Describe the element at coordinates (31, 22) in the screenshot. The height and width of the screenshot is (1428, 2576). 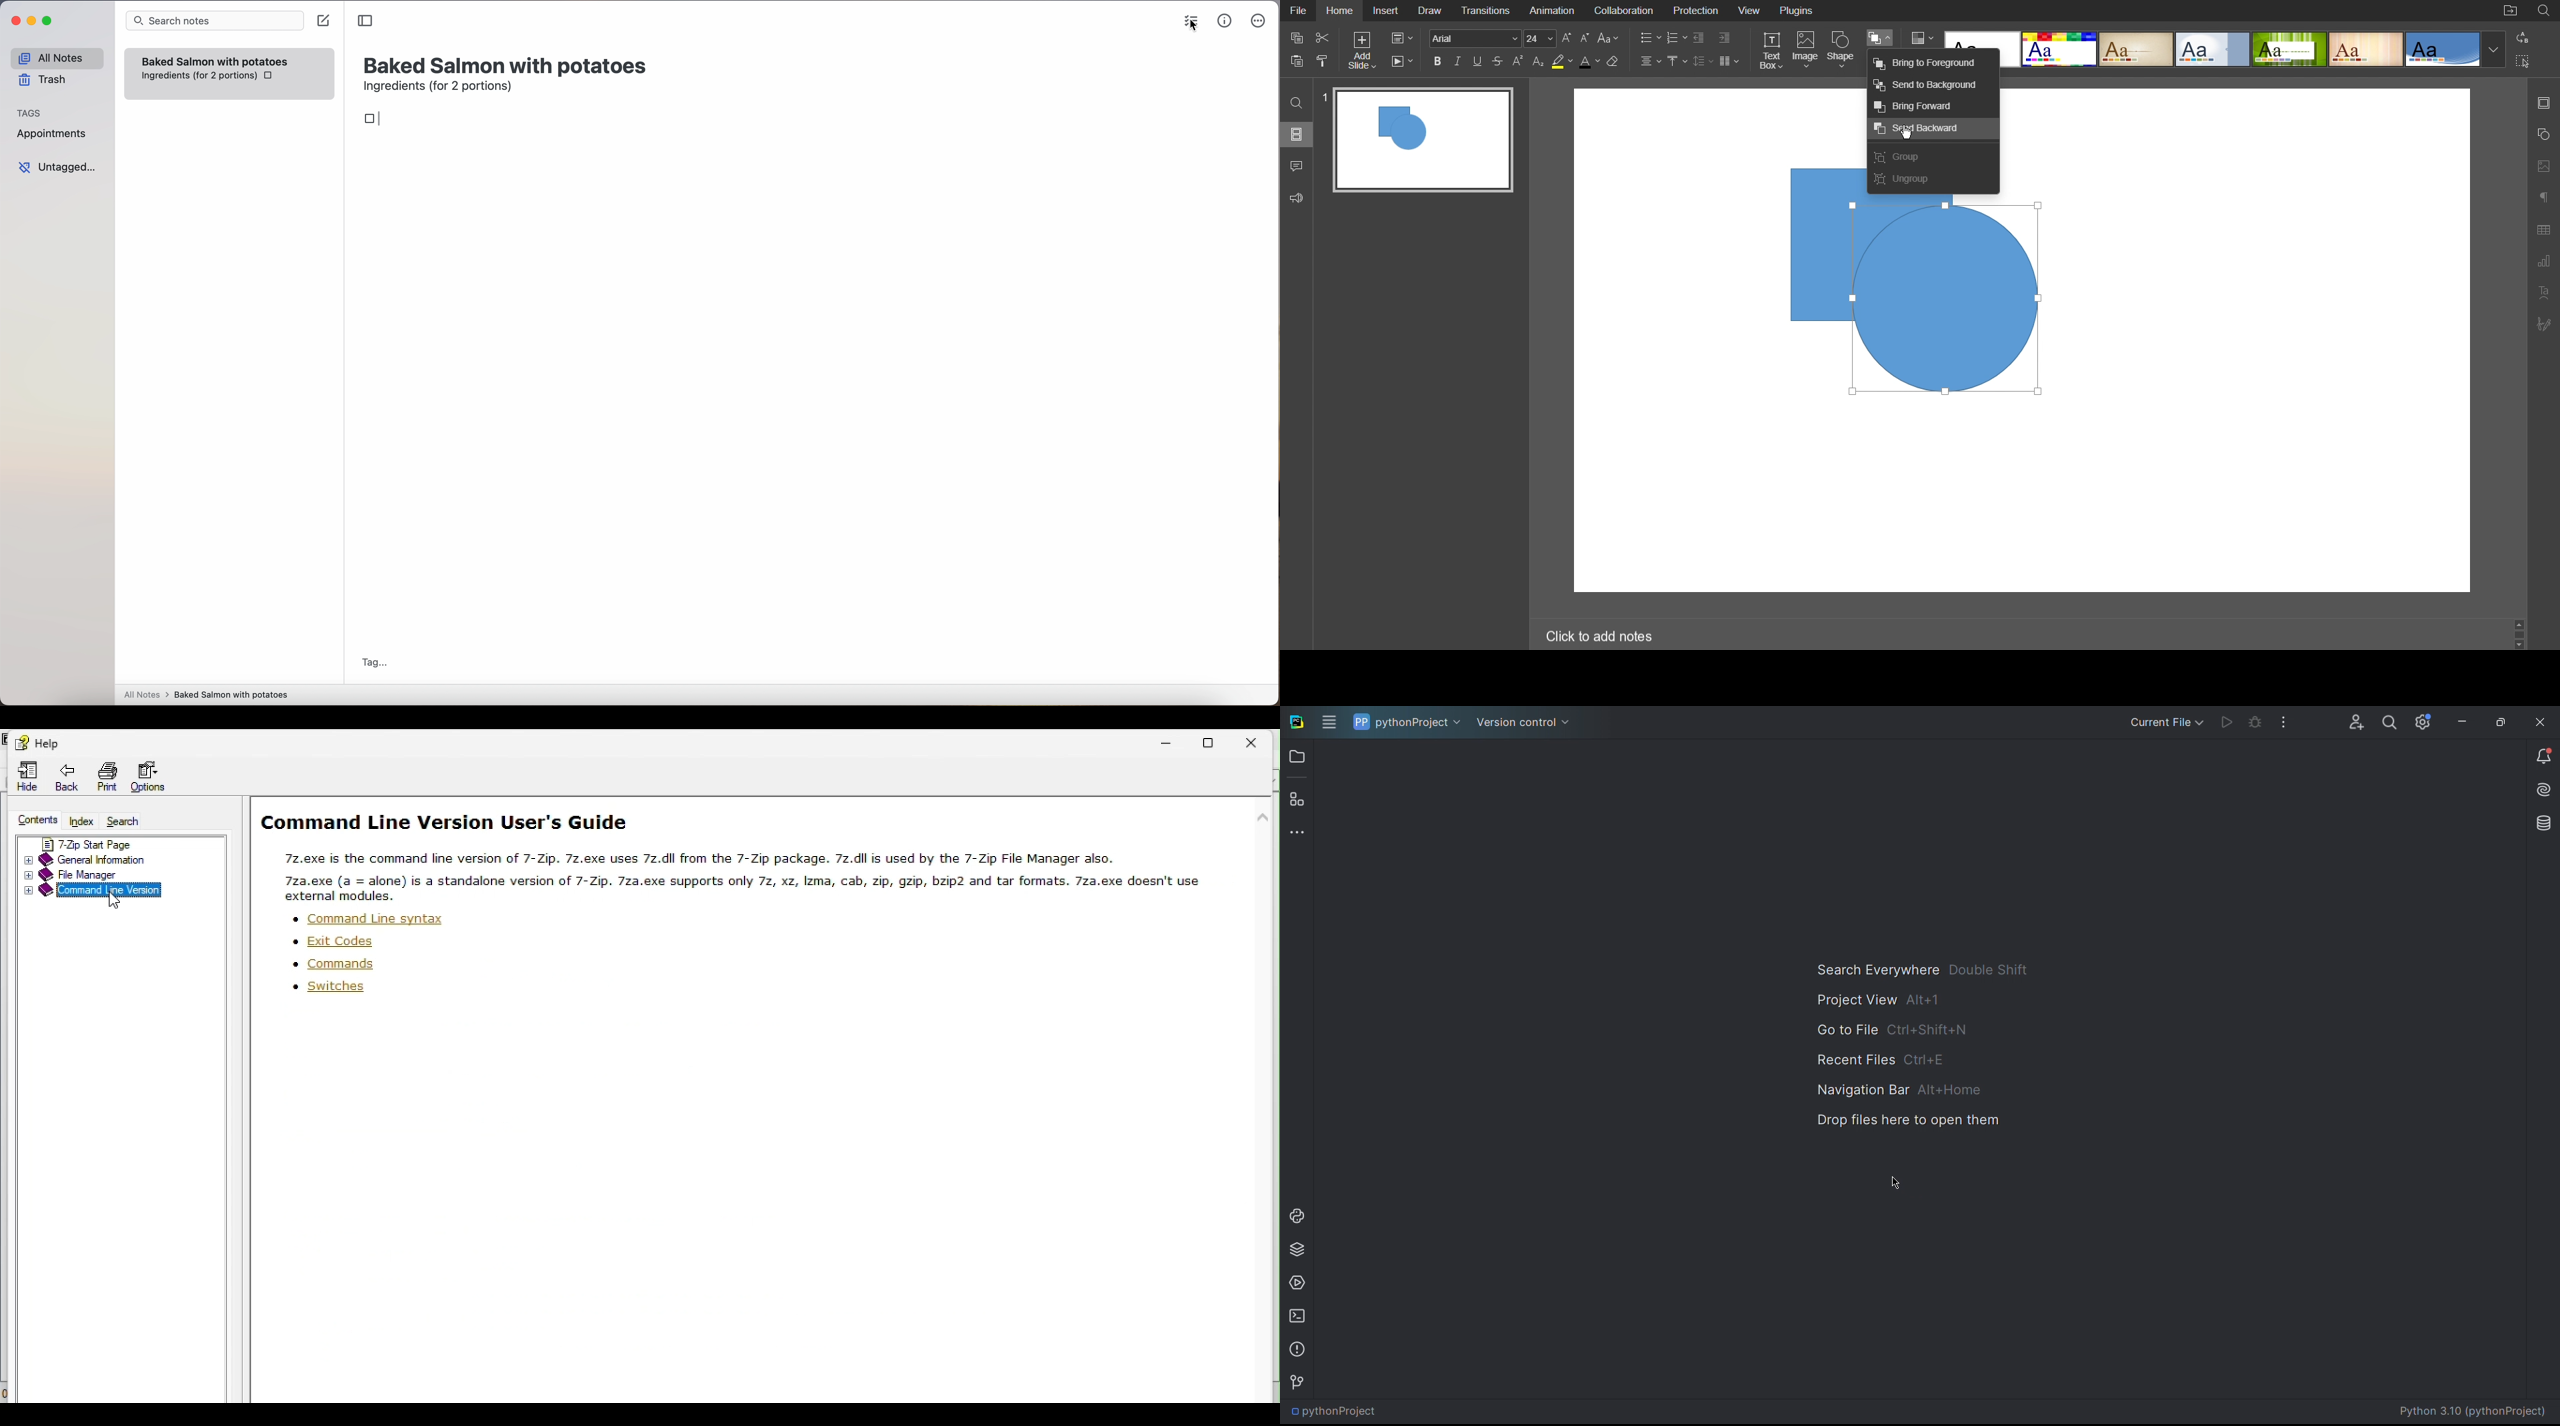
I see `minimize Simplenote` at that location.